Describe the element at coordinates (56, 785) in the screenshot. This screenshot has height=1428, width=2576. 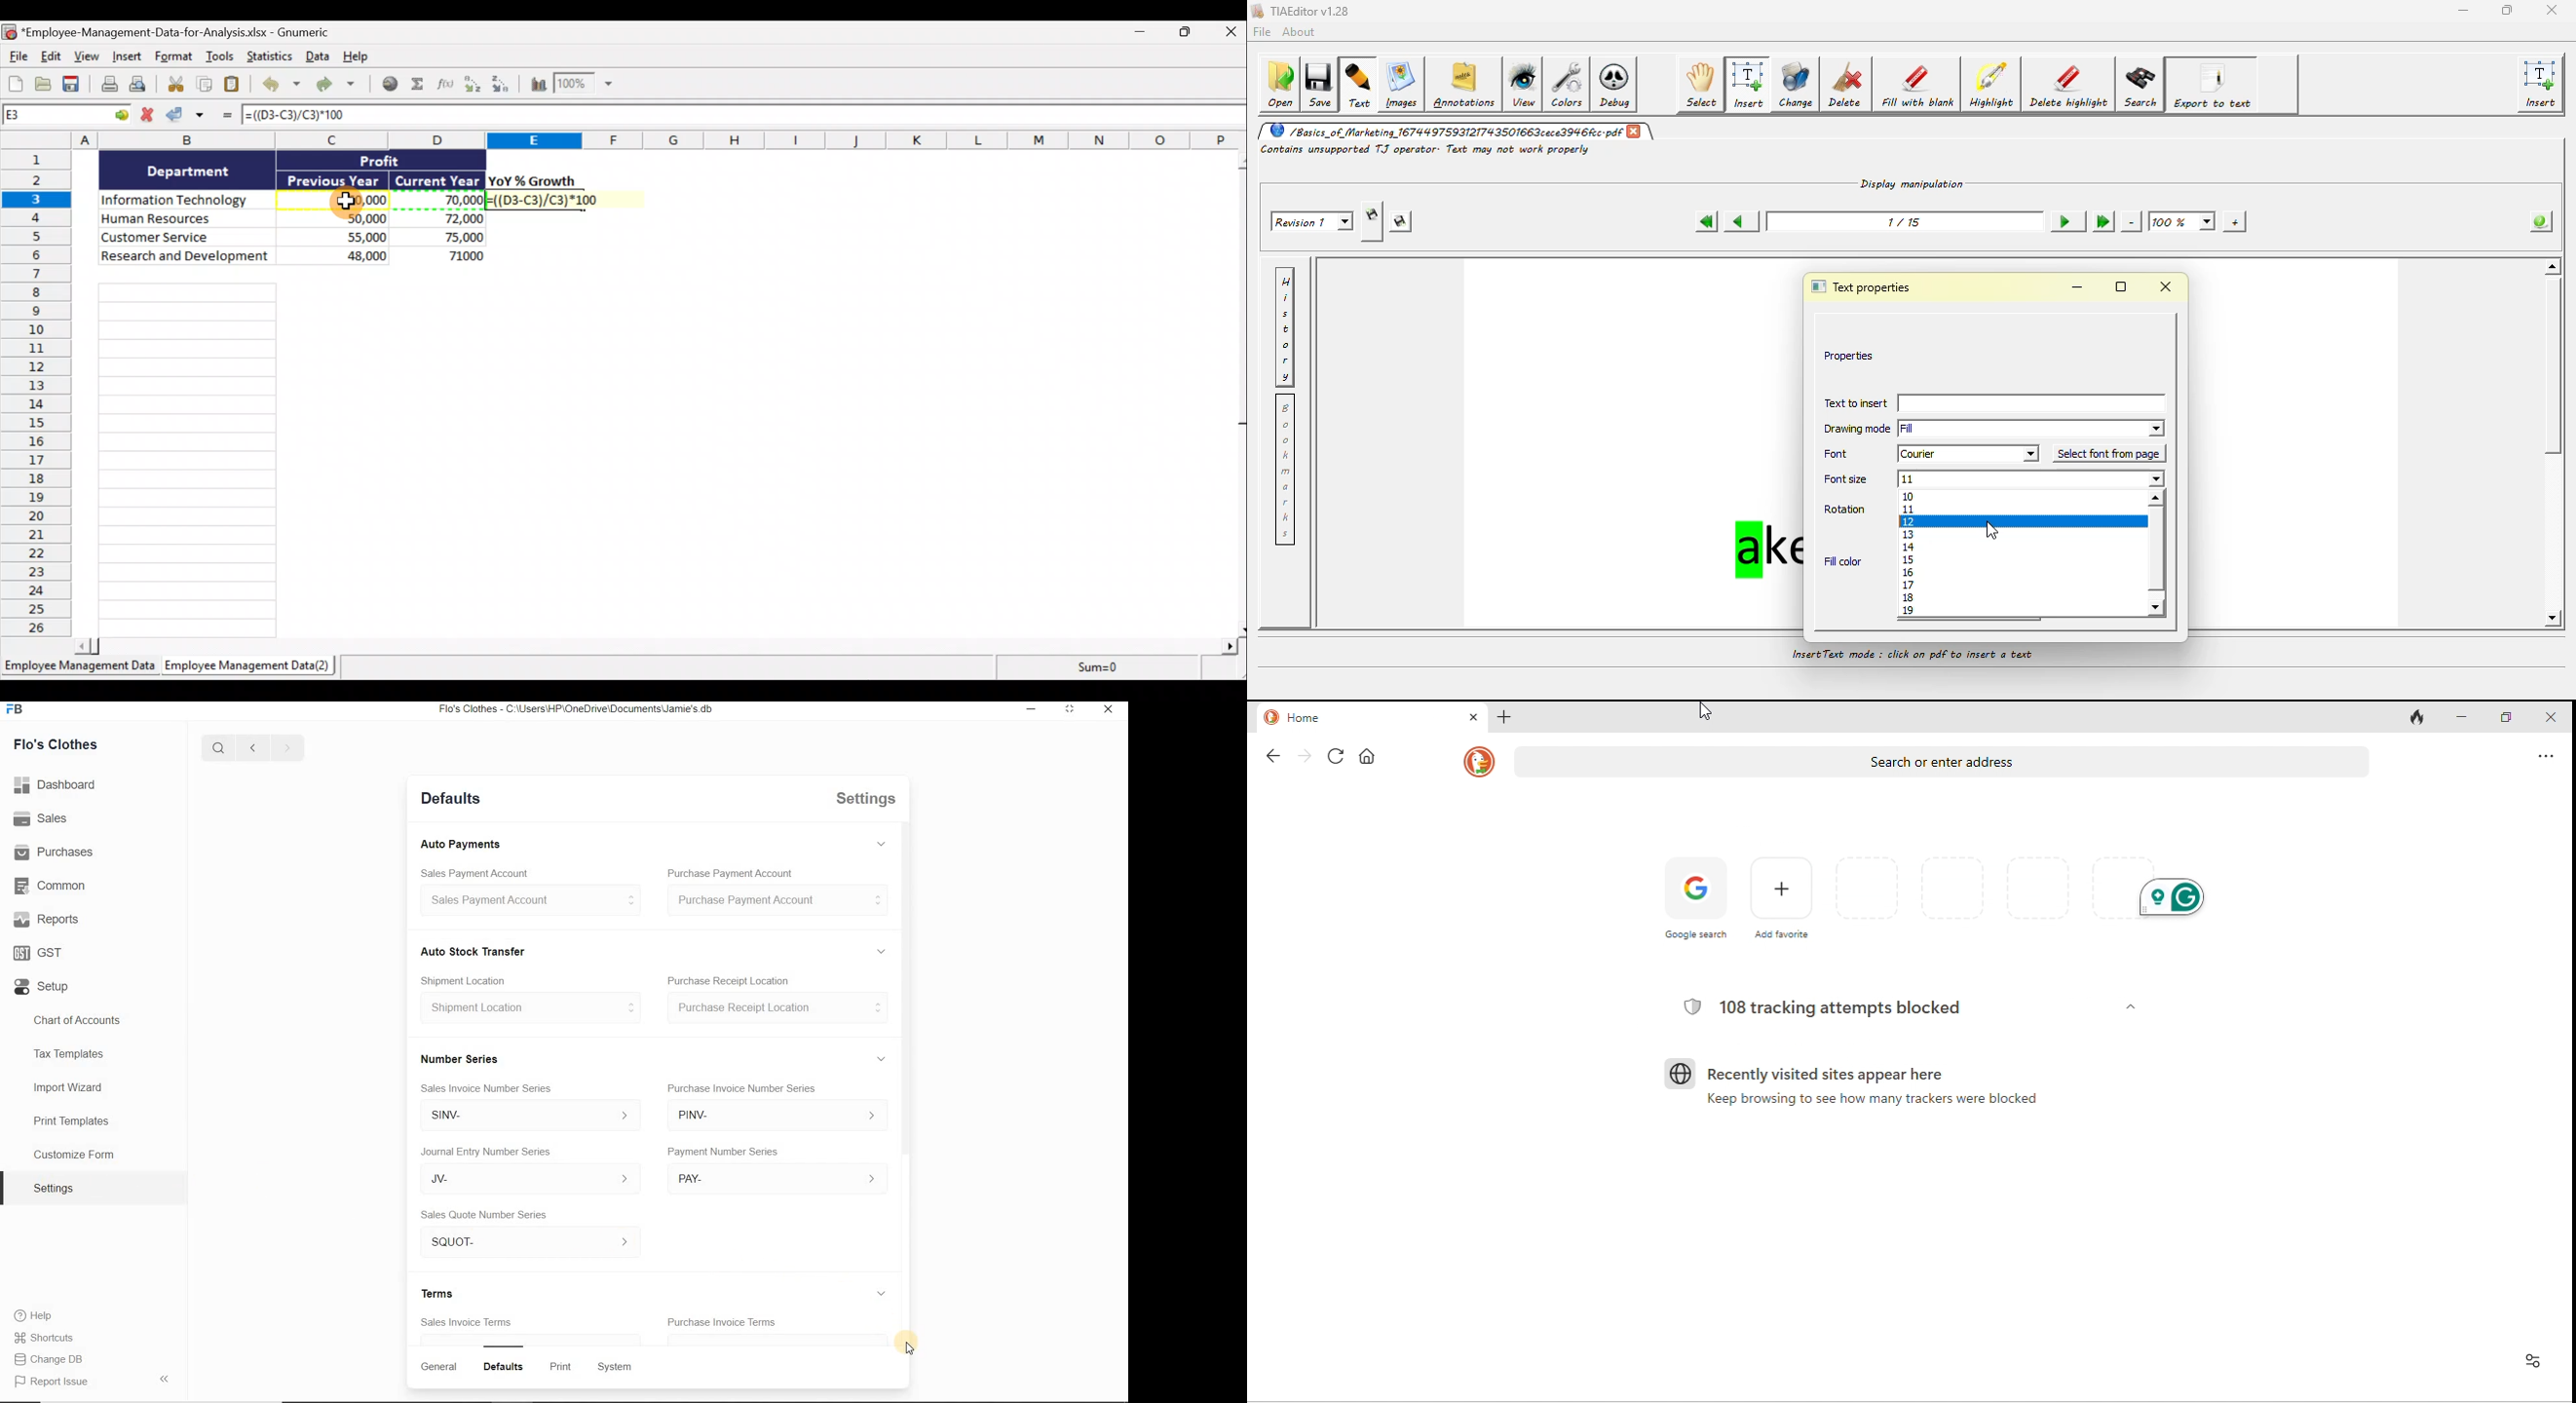
I see `Dashboard` at that location.